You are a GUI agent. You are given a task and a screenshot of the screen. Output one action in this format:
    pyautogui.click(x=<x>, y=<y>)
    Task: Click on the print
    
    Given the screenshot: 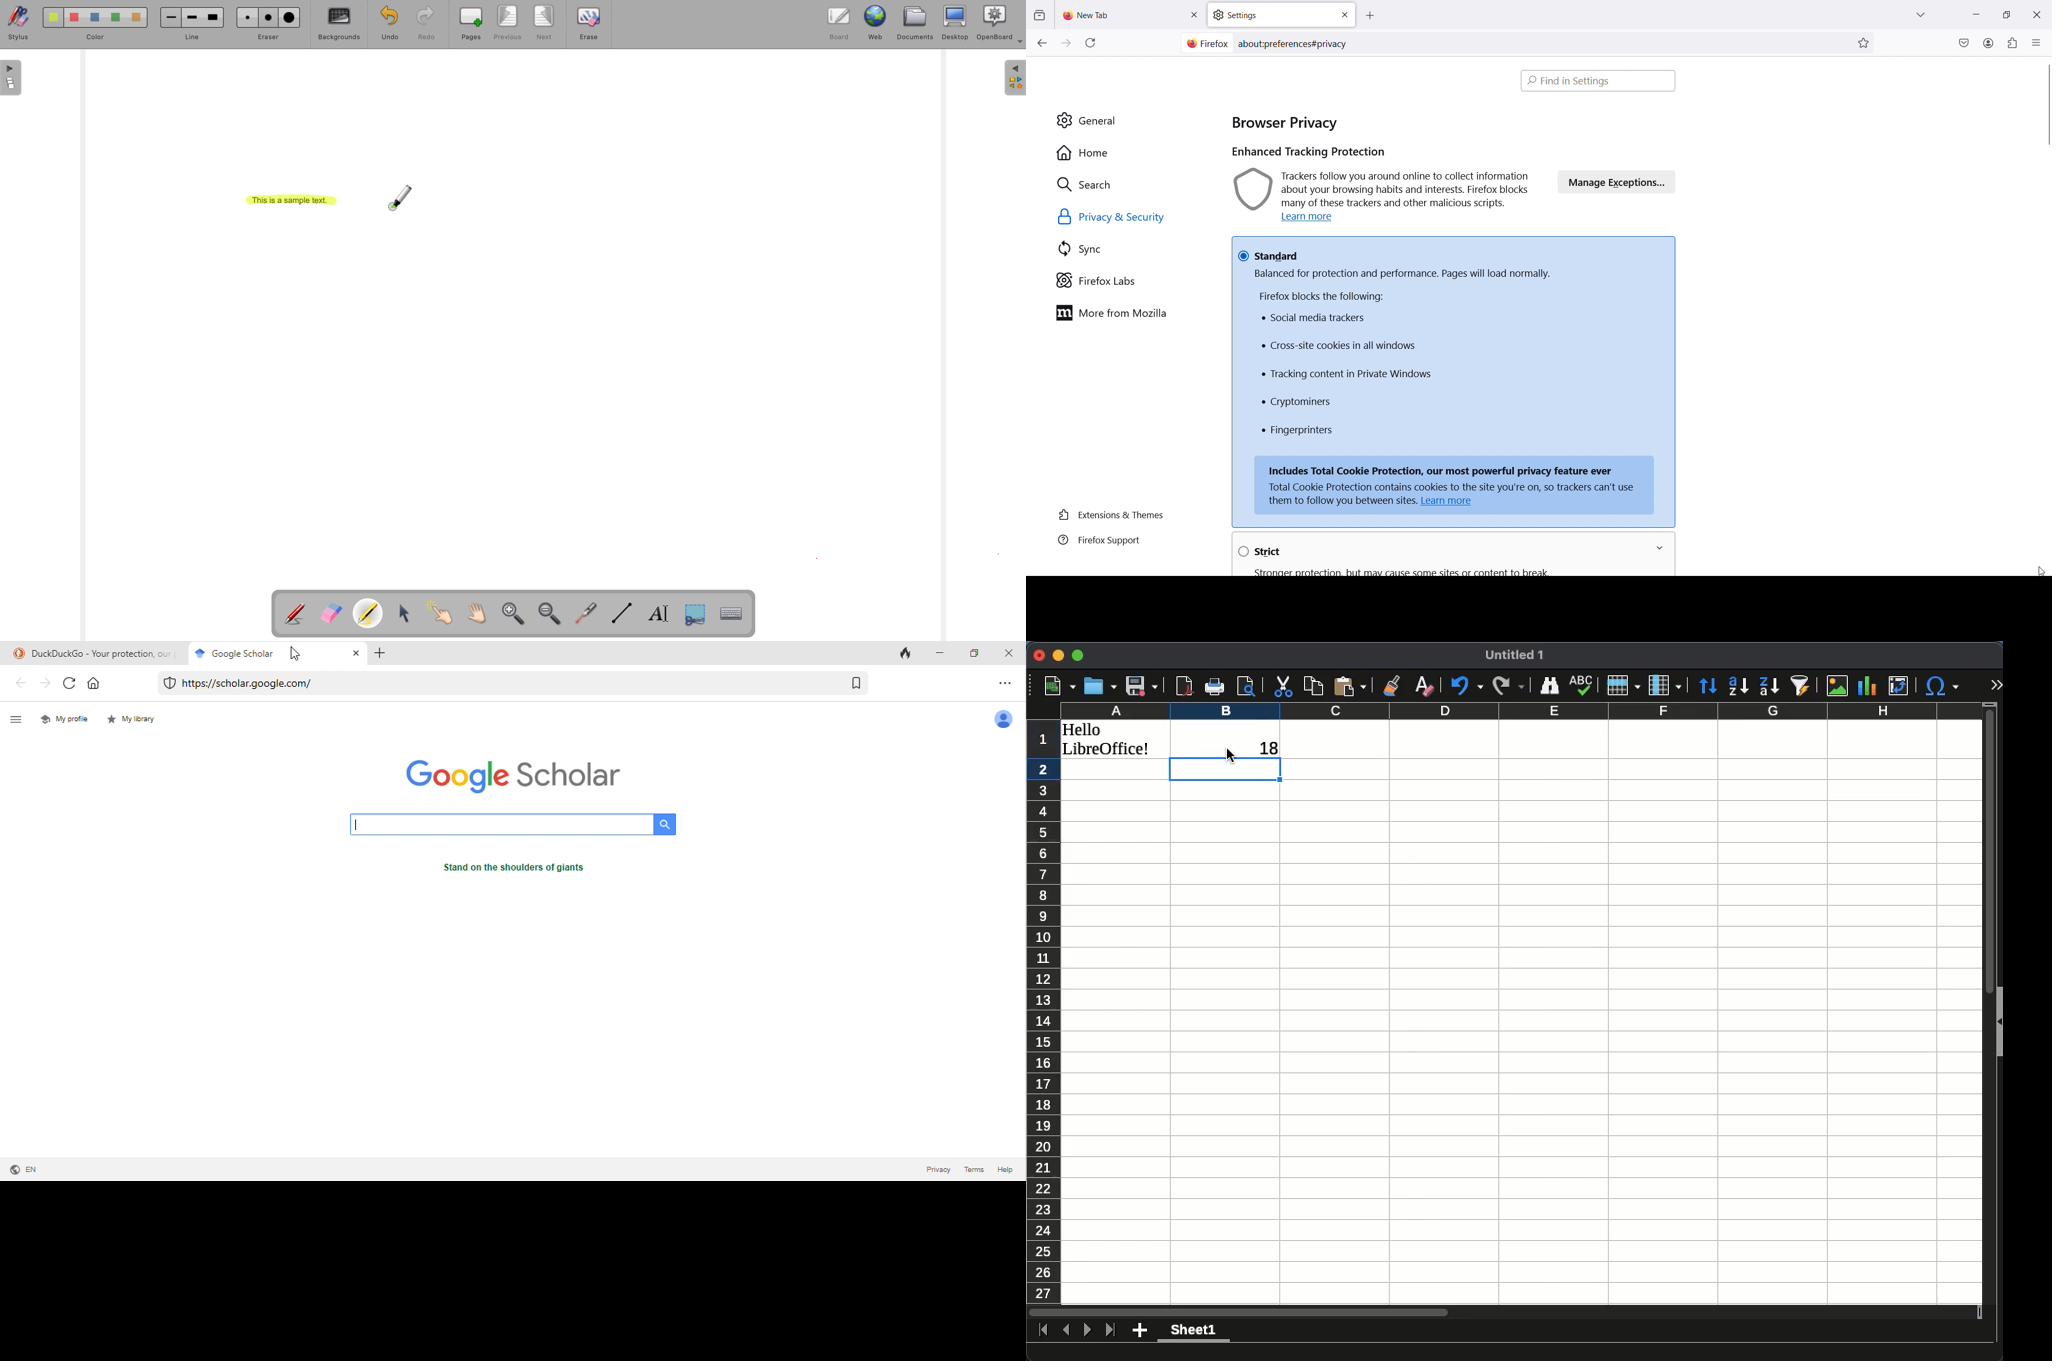 What is the action you would take?
    pyautogui.click(x=1216, y=689)
    